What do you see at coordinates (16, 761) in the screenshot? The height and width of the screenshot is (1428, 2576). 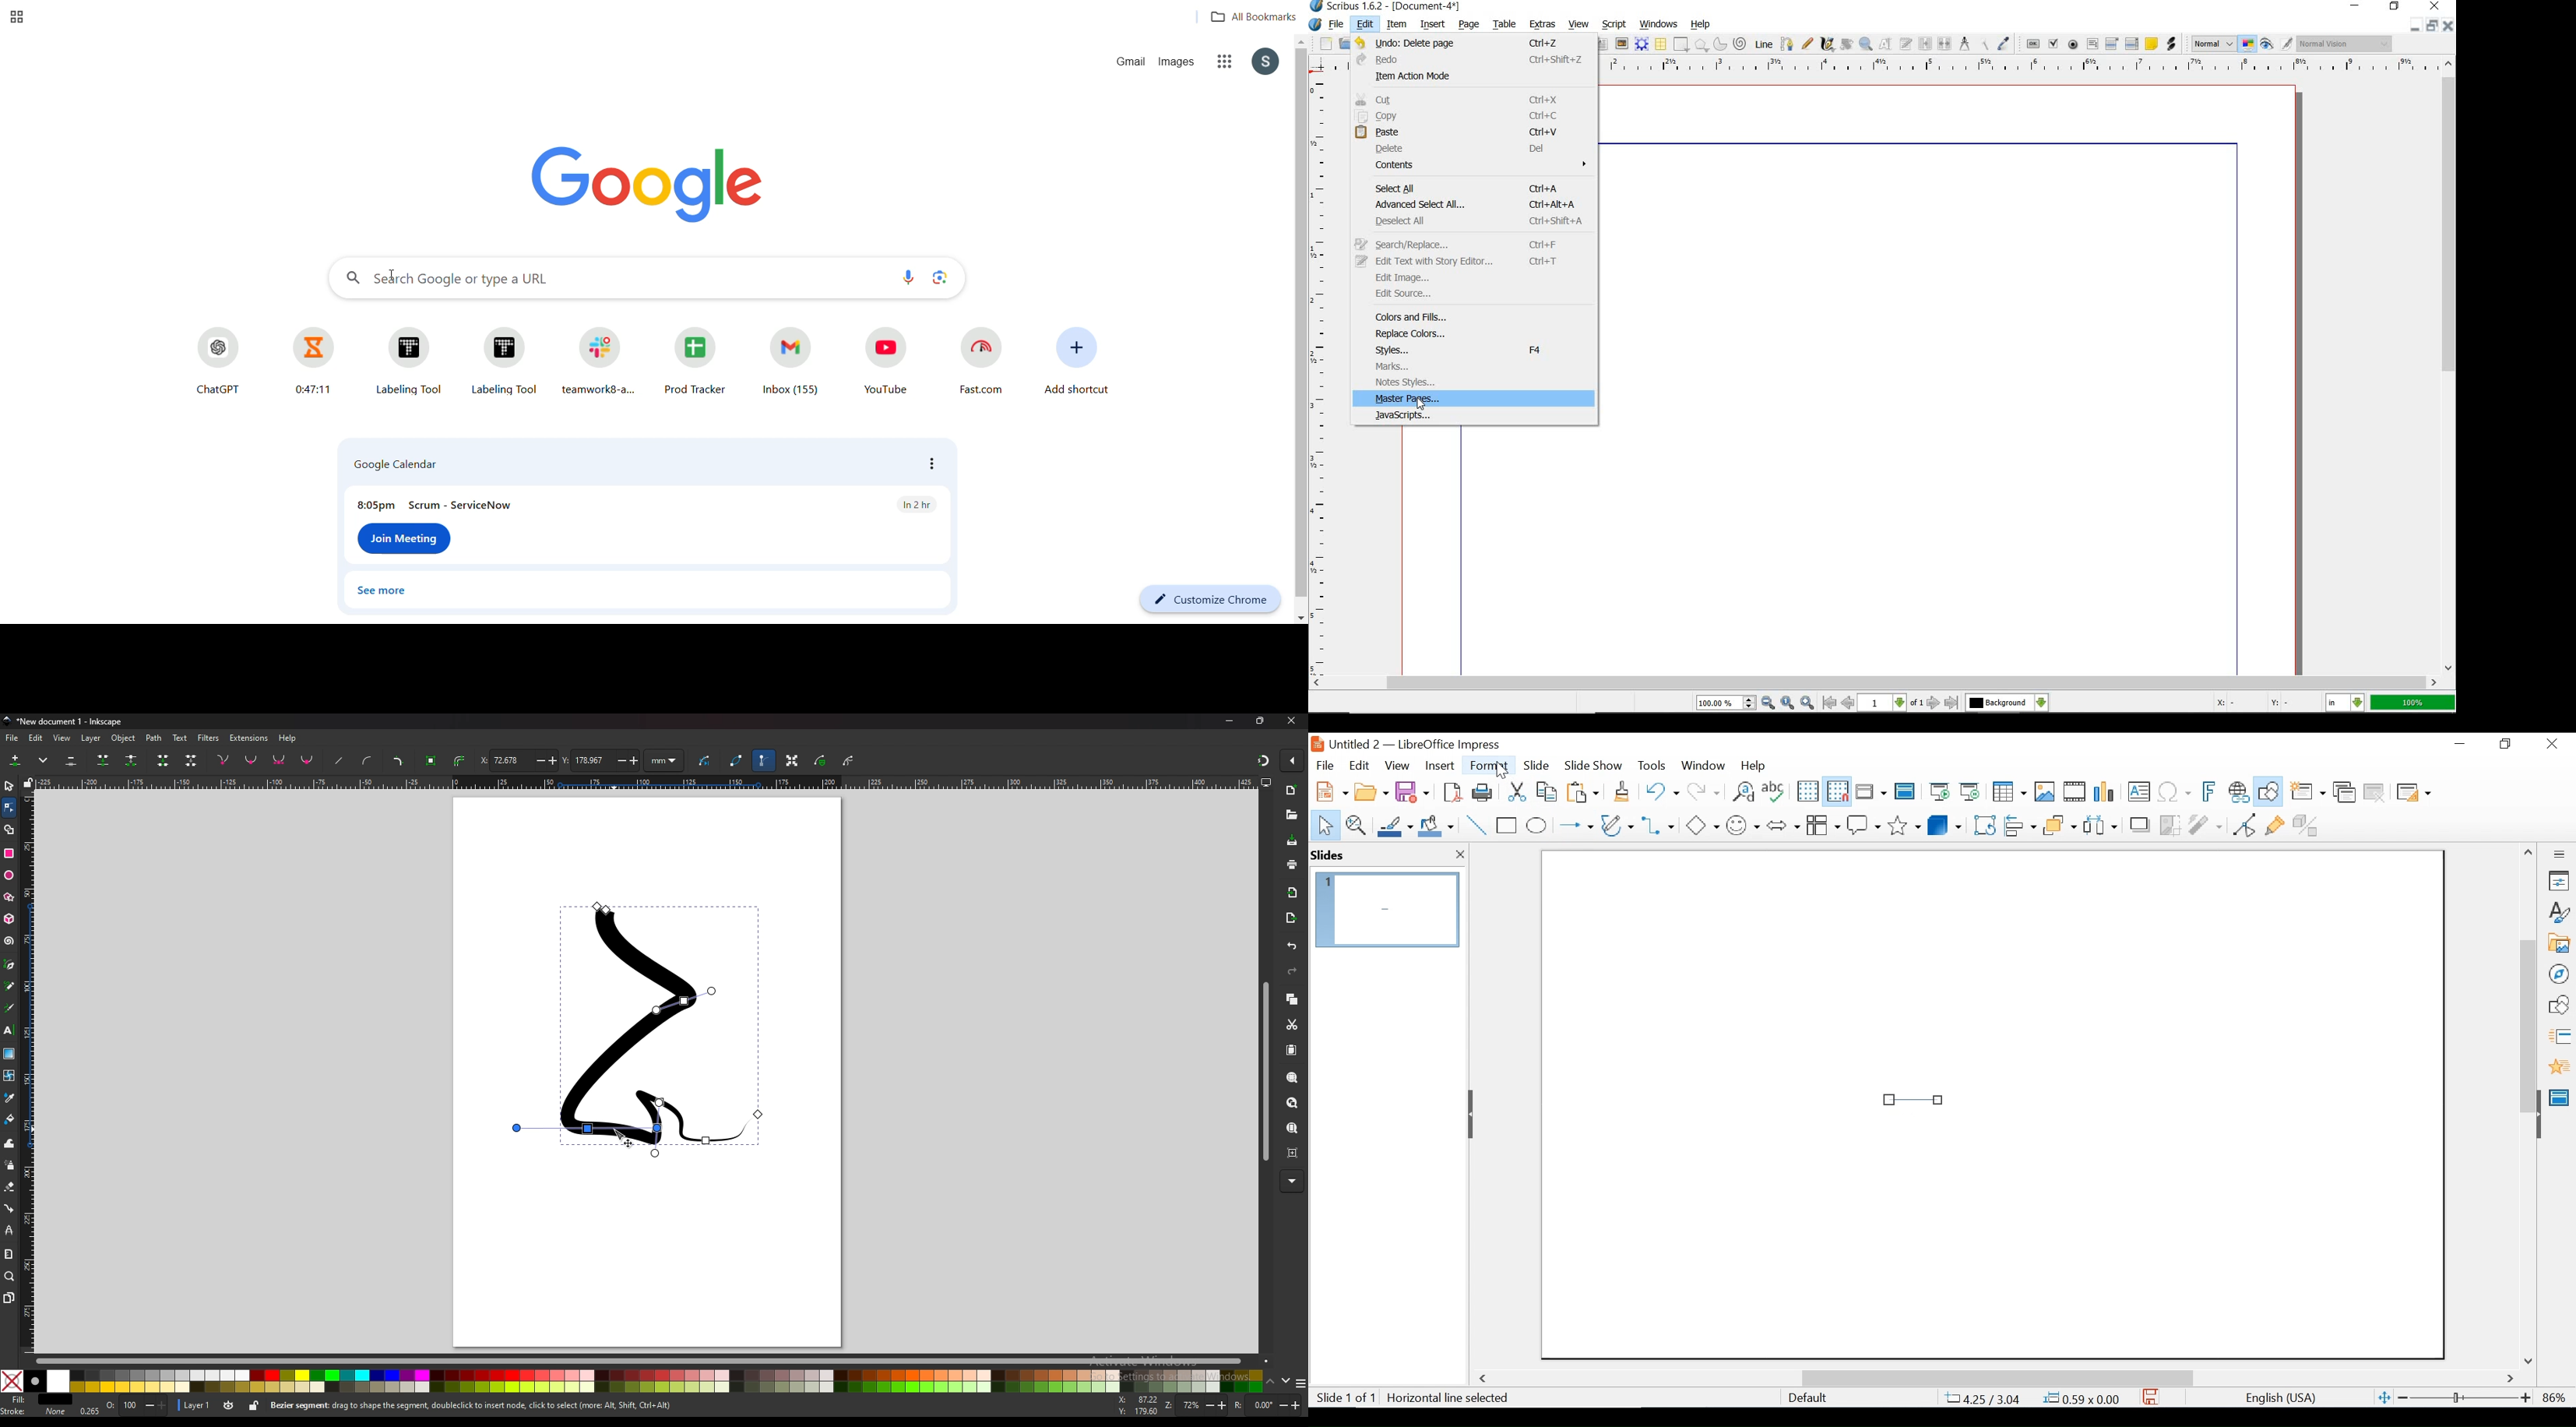 I see `insert new nodes` at bounding box center [16, 761].